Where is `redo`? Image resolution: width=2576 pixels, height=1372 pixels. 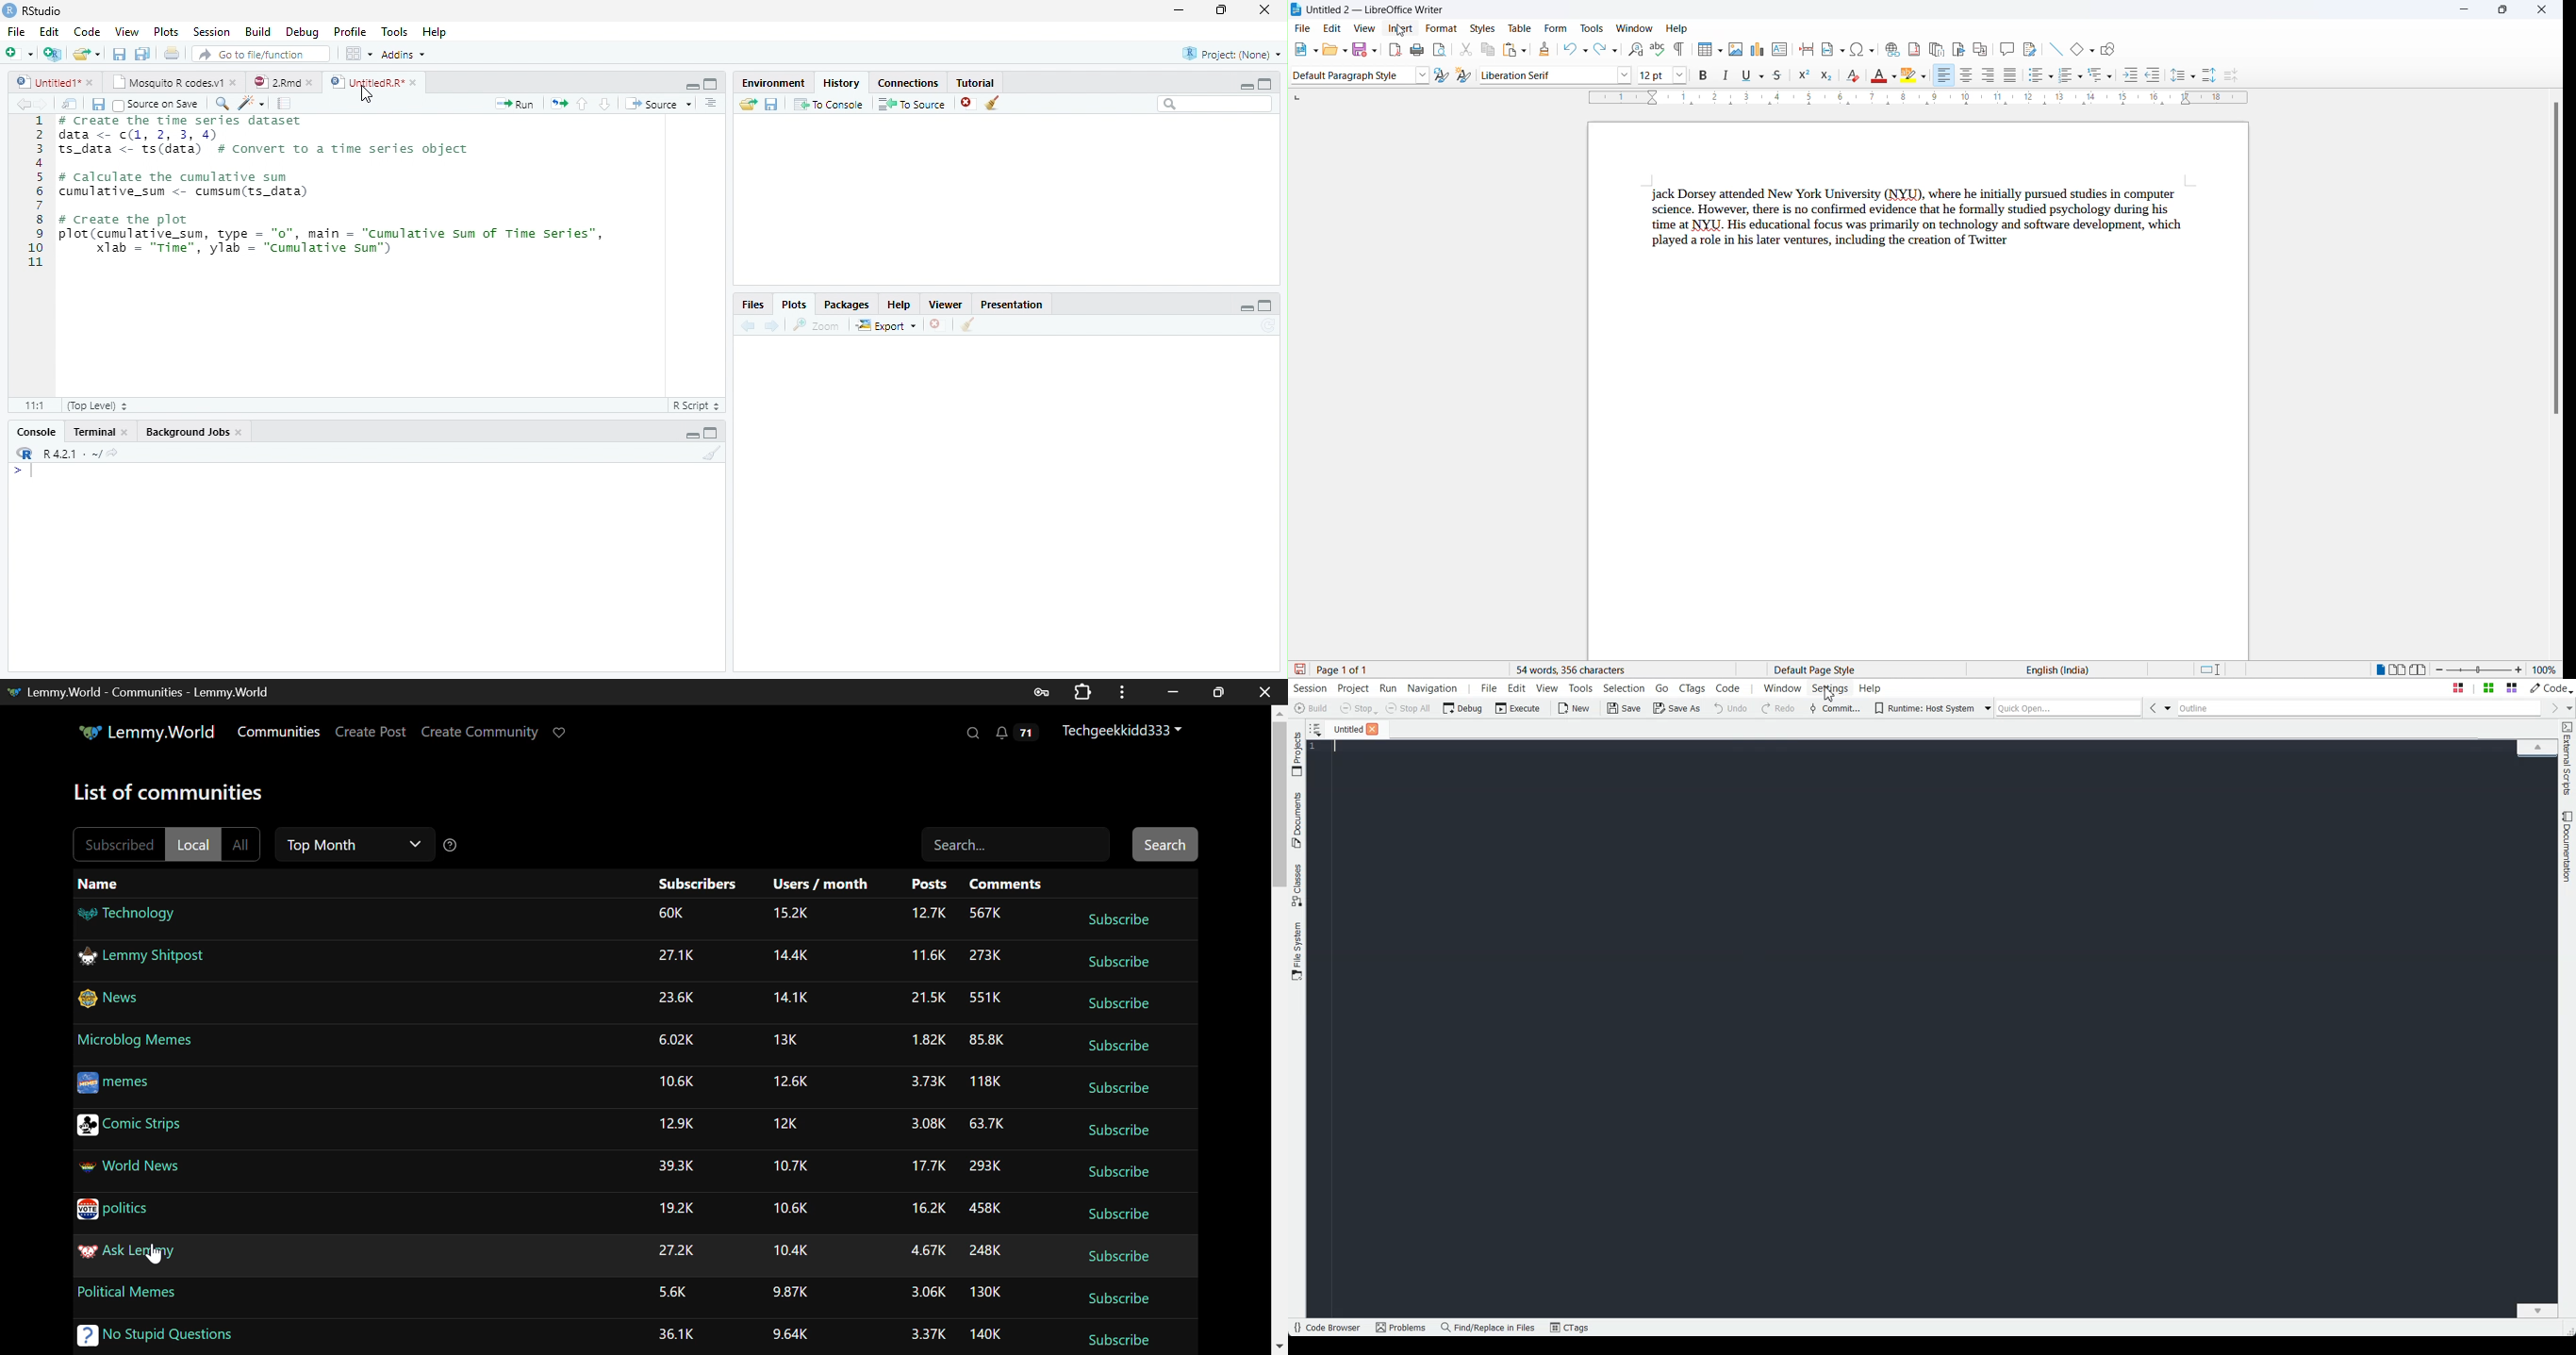 redo is located at coordinates (1601, 48).